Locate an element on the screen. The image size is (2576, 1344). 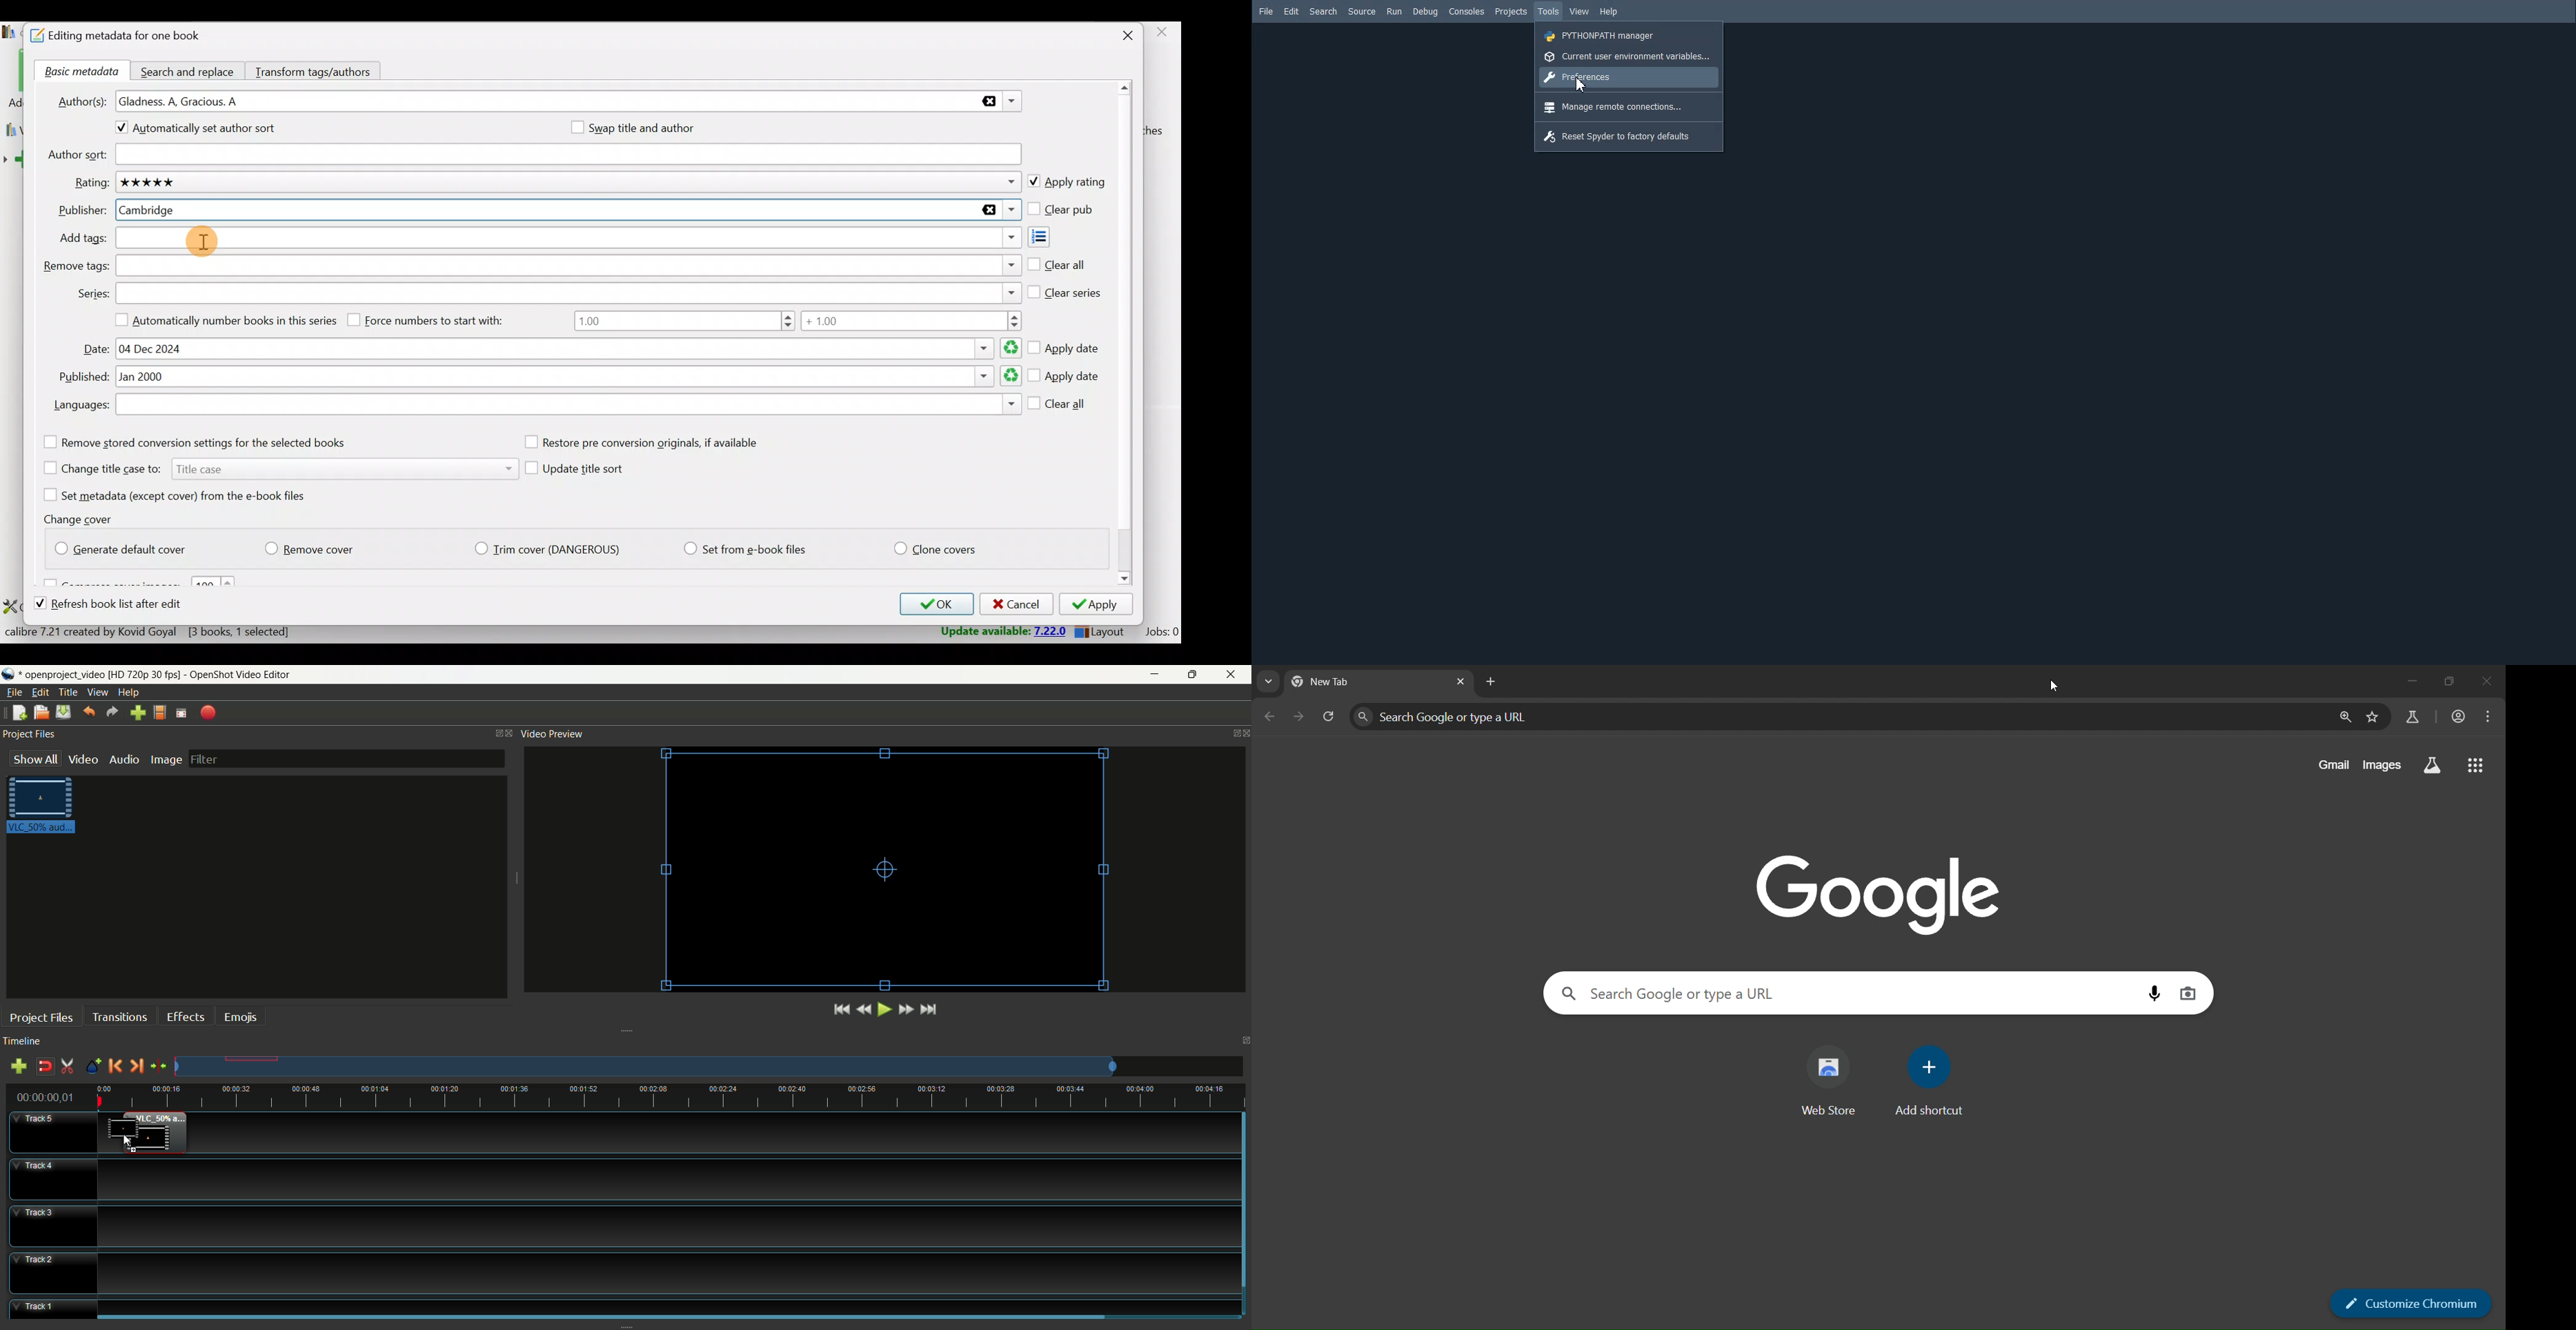
Generate default cover is located at coordinates (127, 547).